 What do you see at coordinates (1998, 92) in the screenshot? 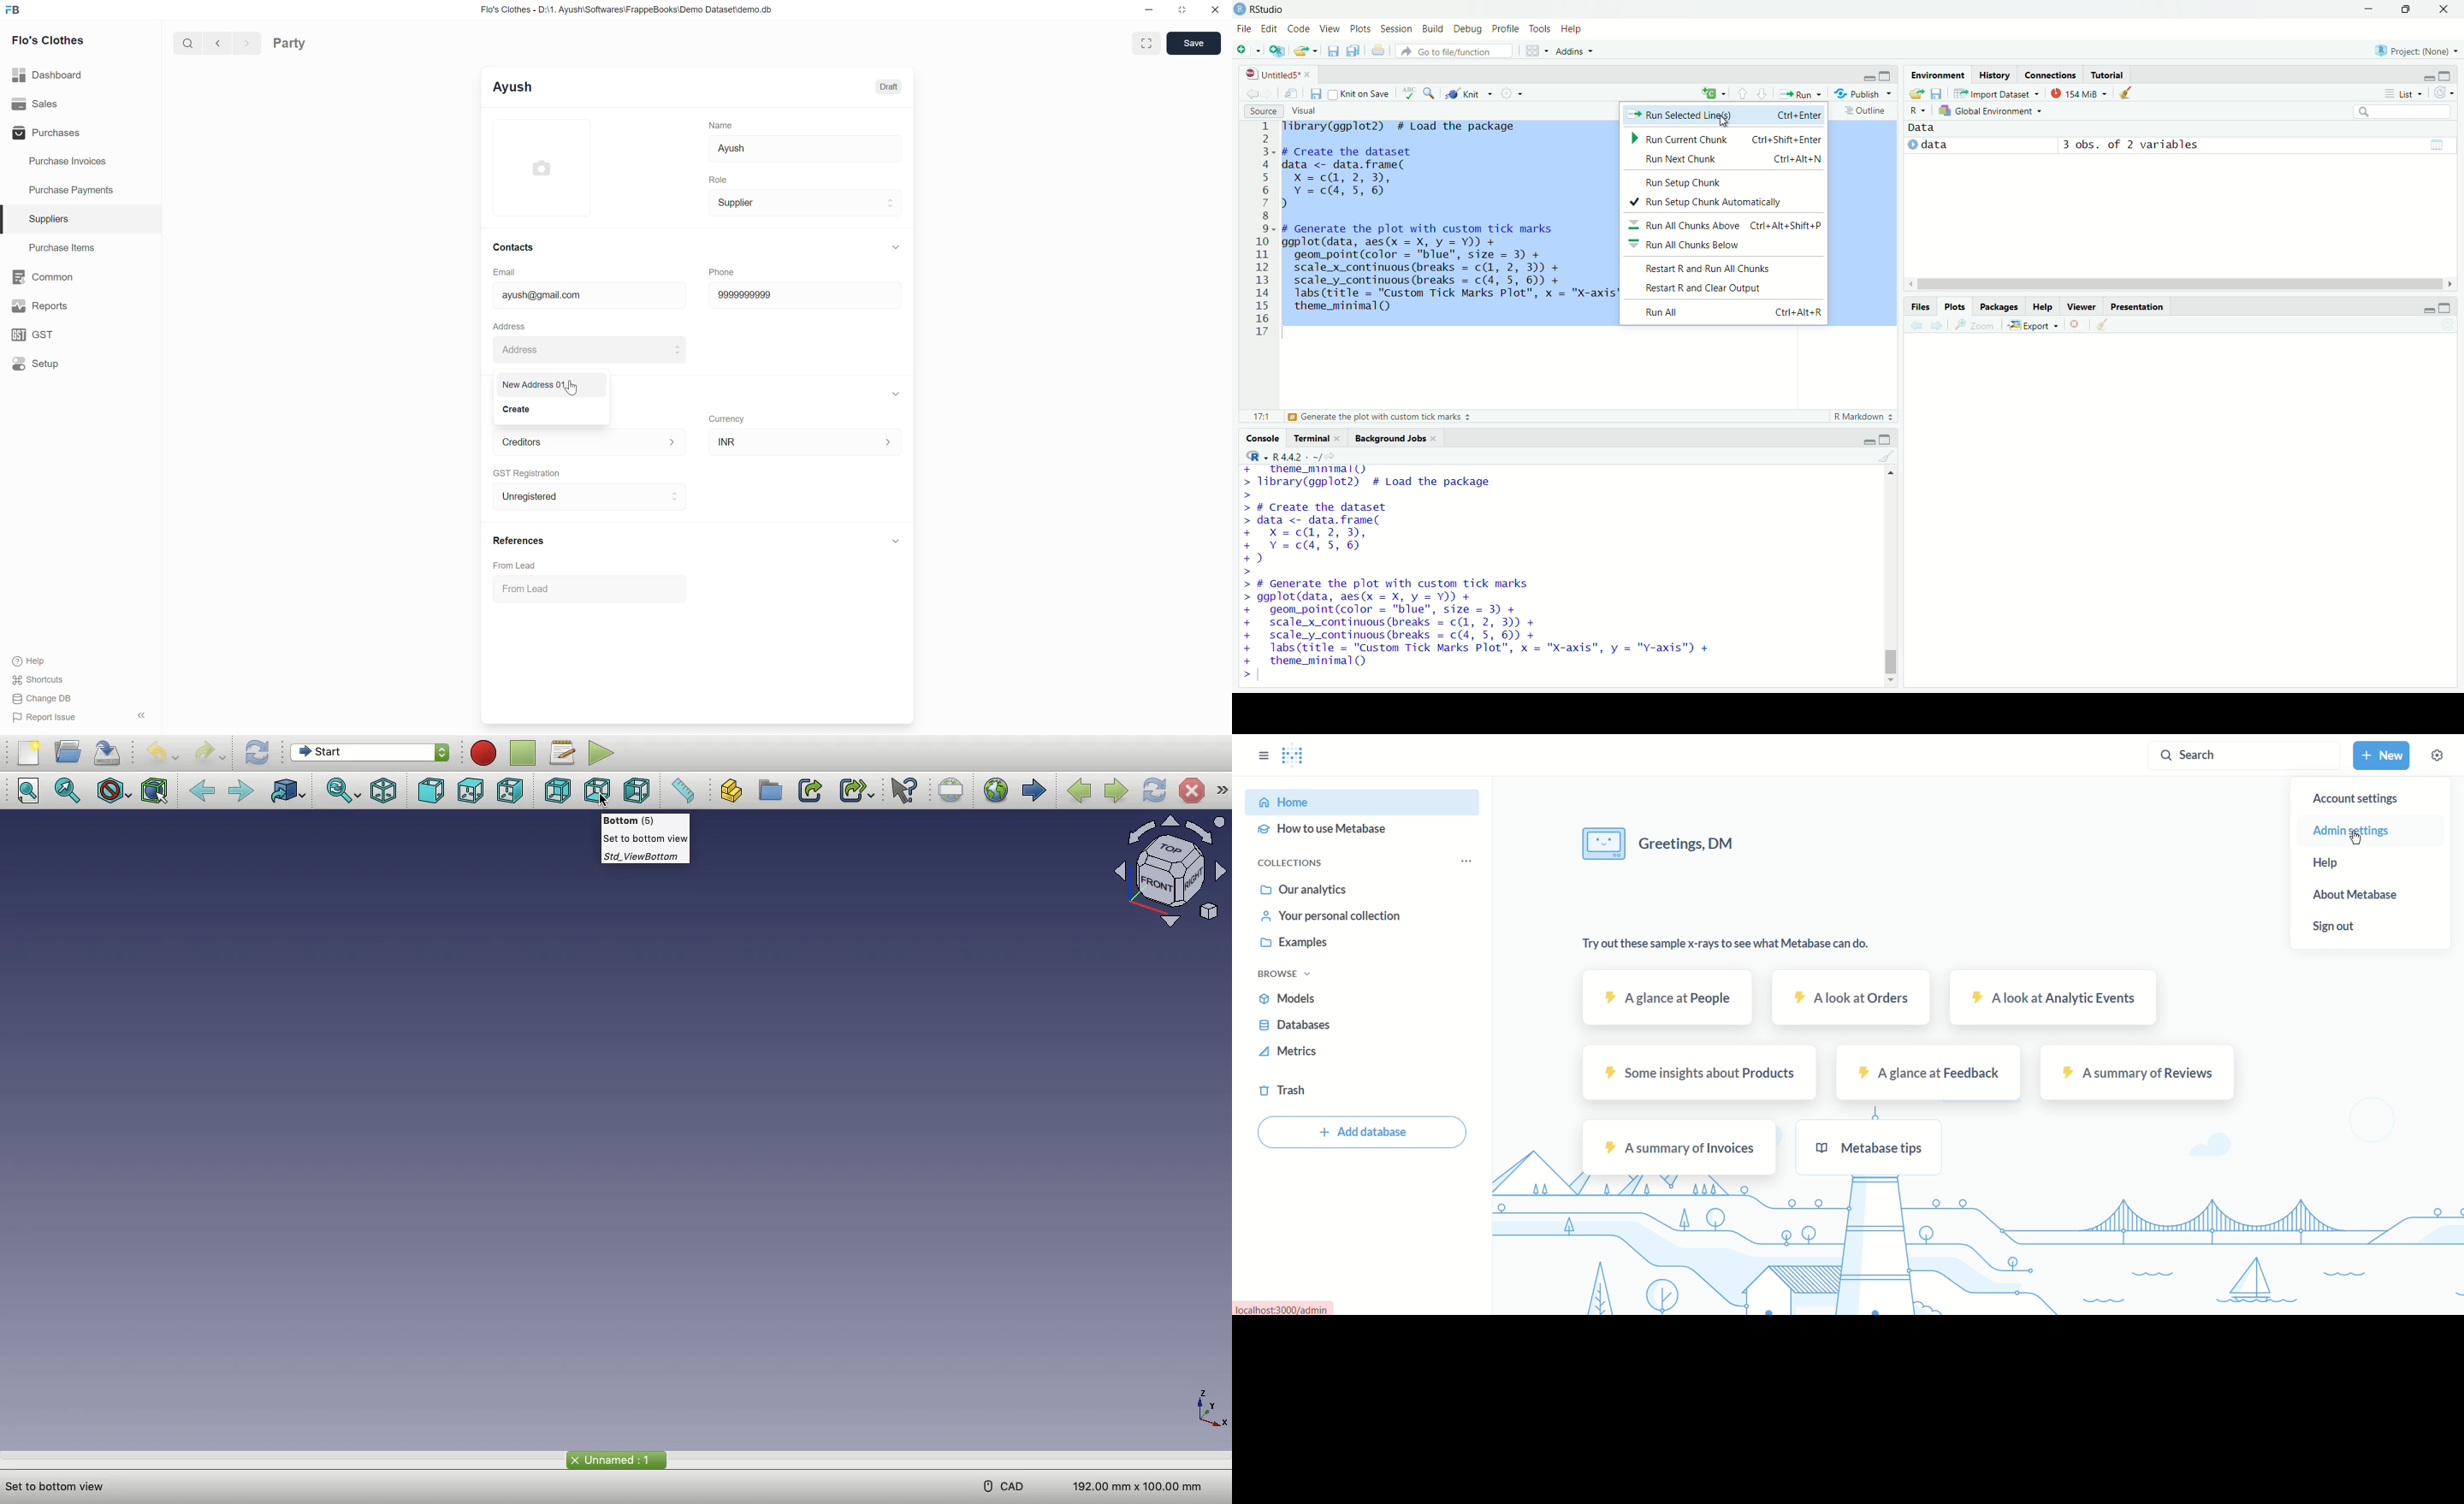
I see `import dataset` at bounding box center [1998, 92].